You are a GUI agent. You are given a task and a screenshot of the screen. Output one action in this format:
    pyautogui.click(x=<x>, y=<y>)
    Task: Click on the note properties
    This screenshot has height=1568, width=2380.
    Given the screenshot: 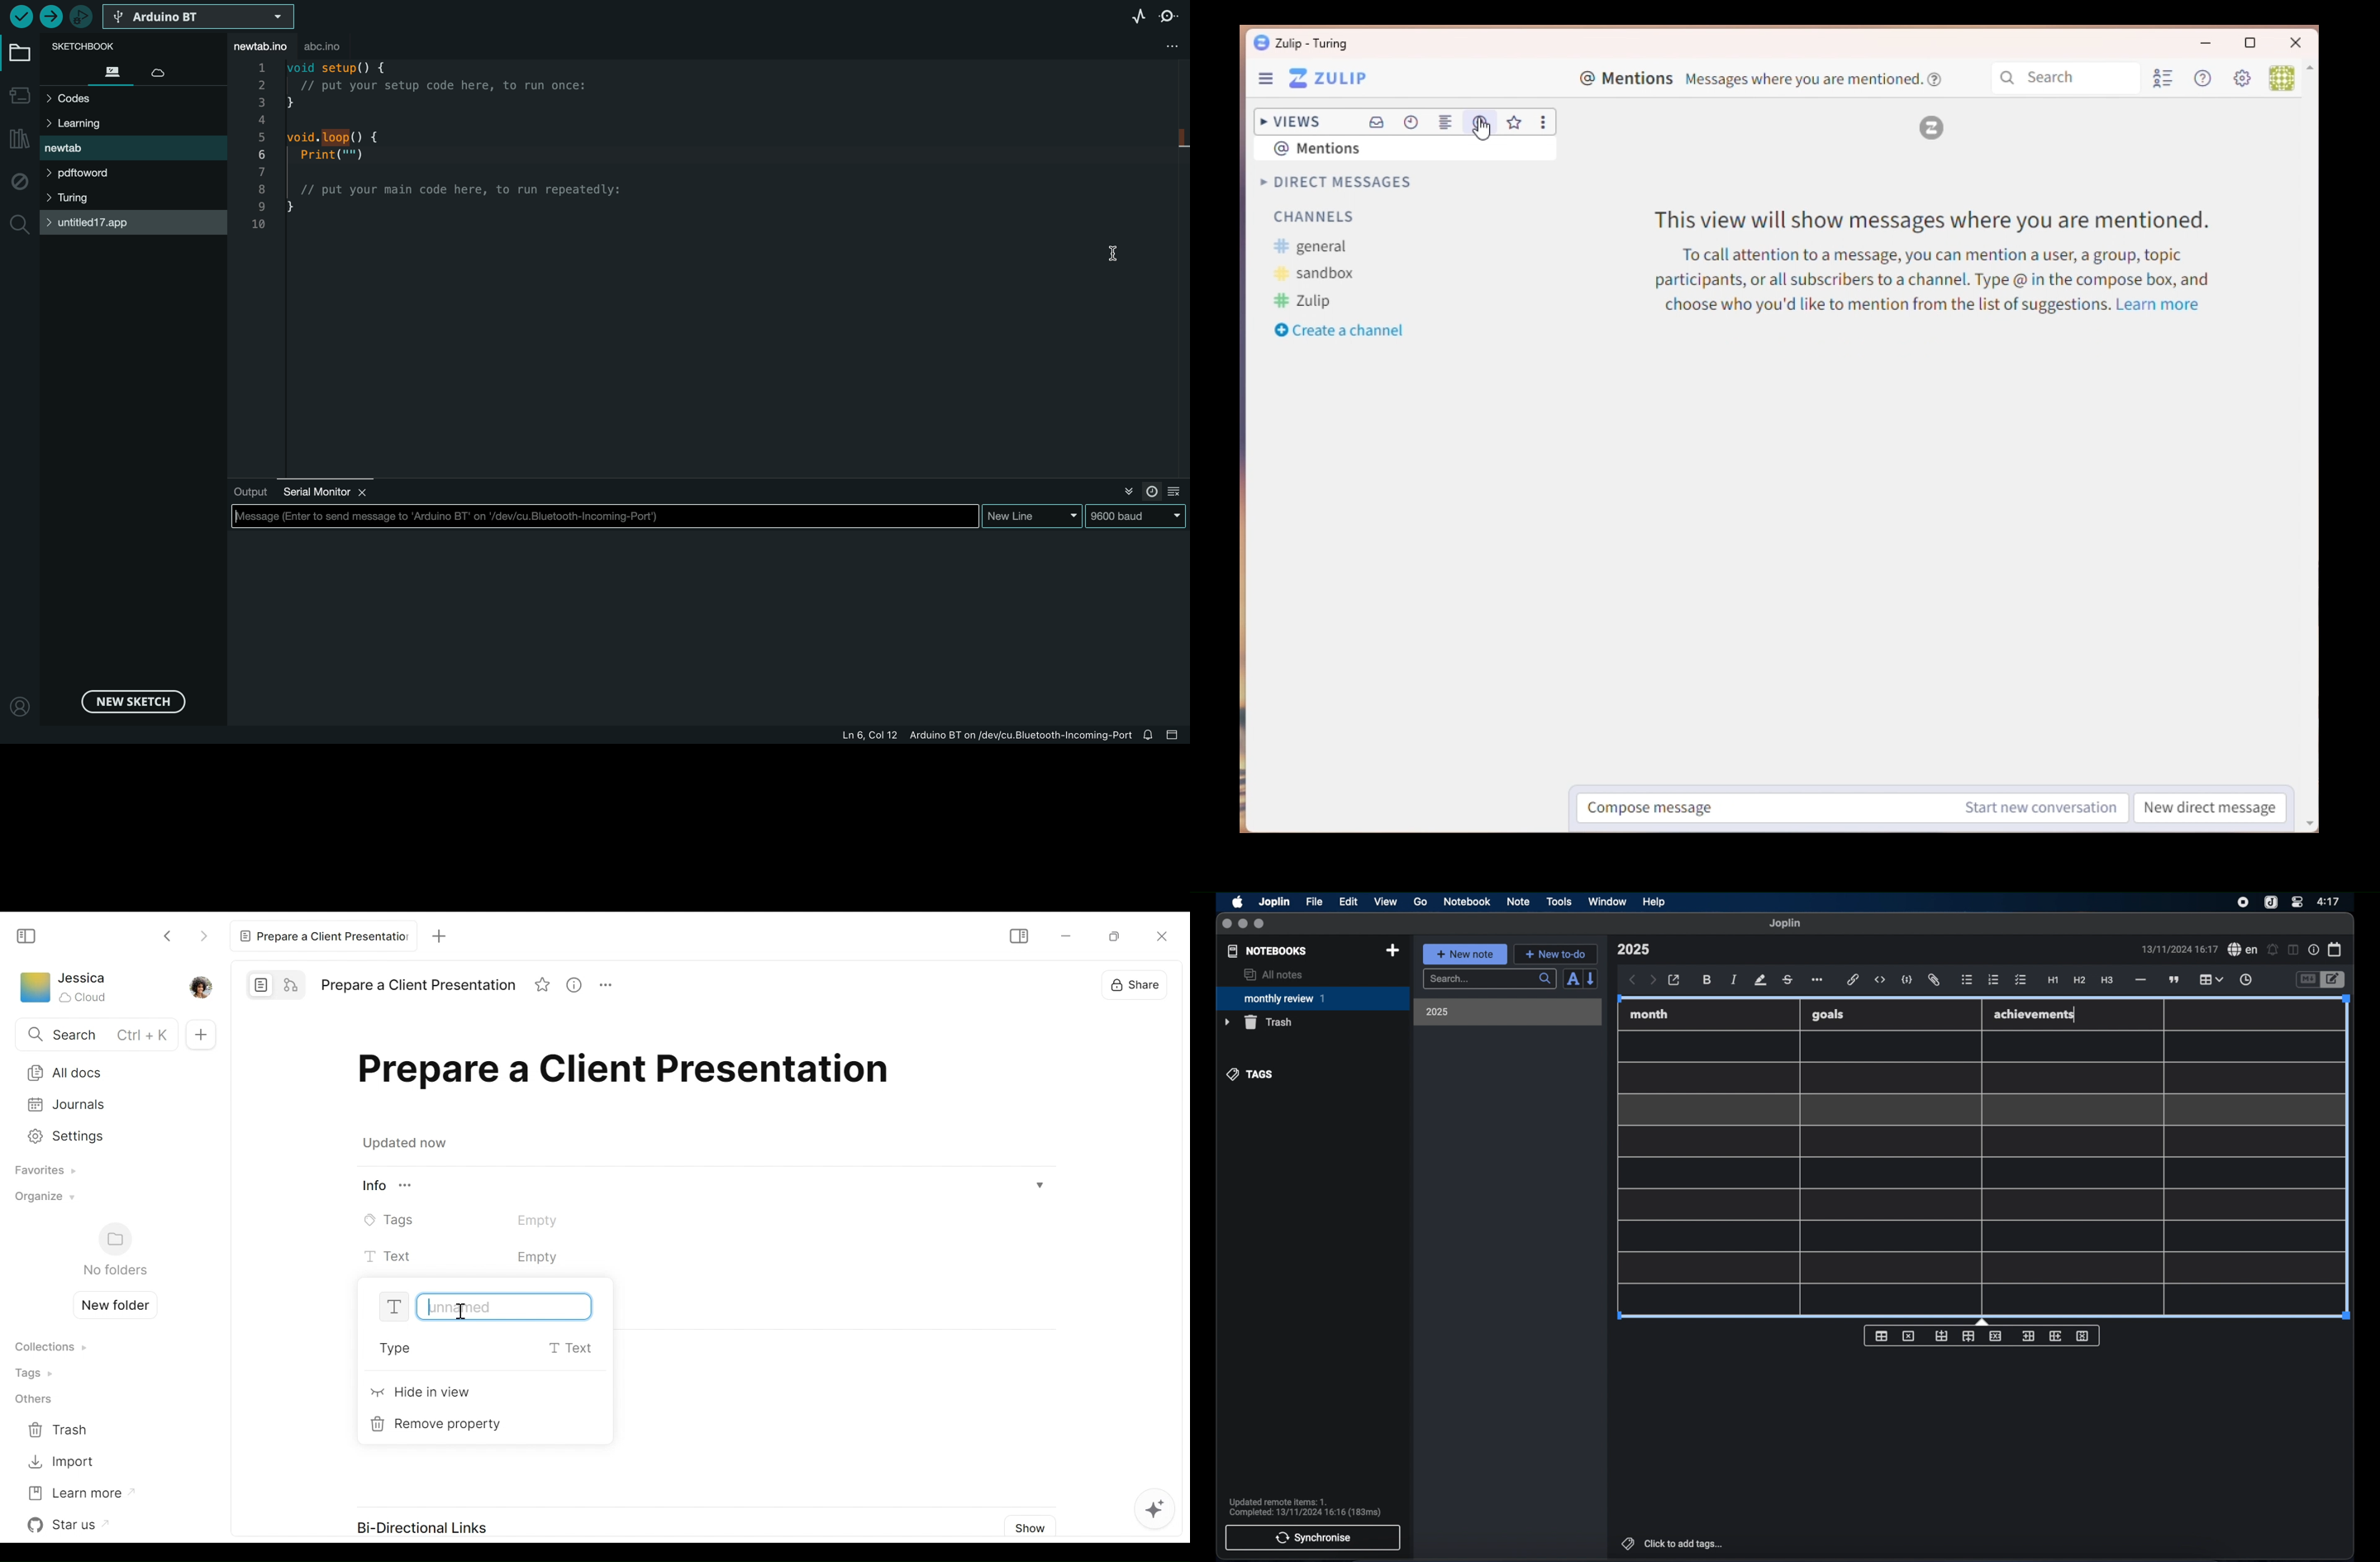 What is the action you would take?
    pyautogui.click(x=2314, y=950)
    